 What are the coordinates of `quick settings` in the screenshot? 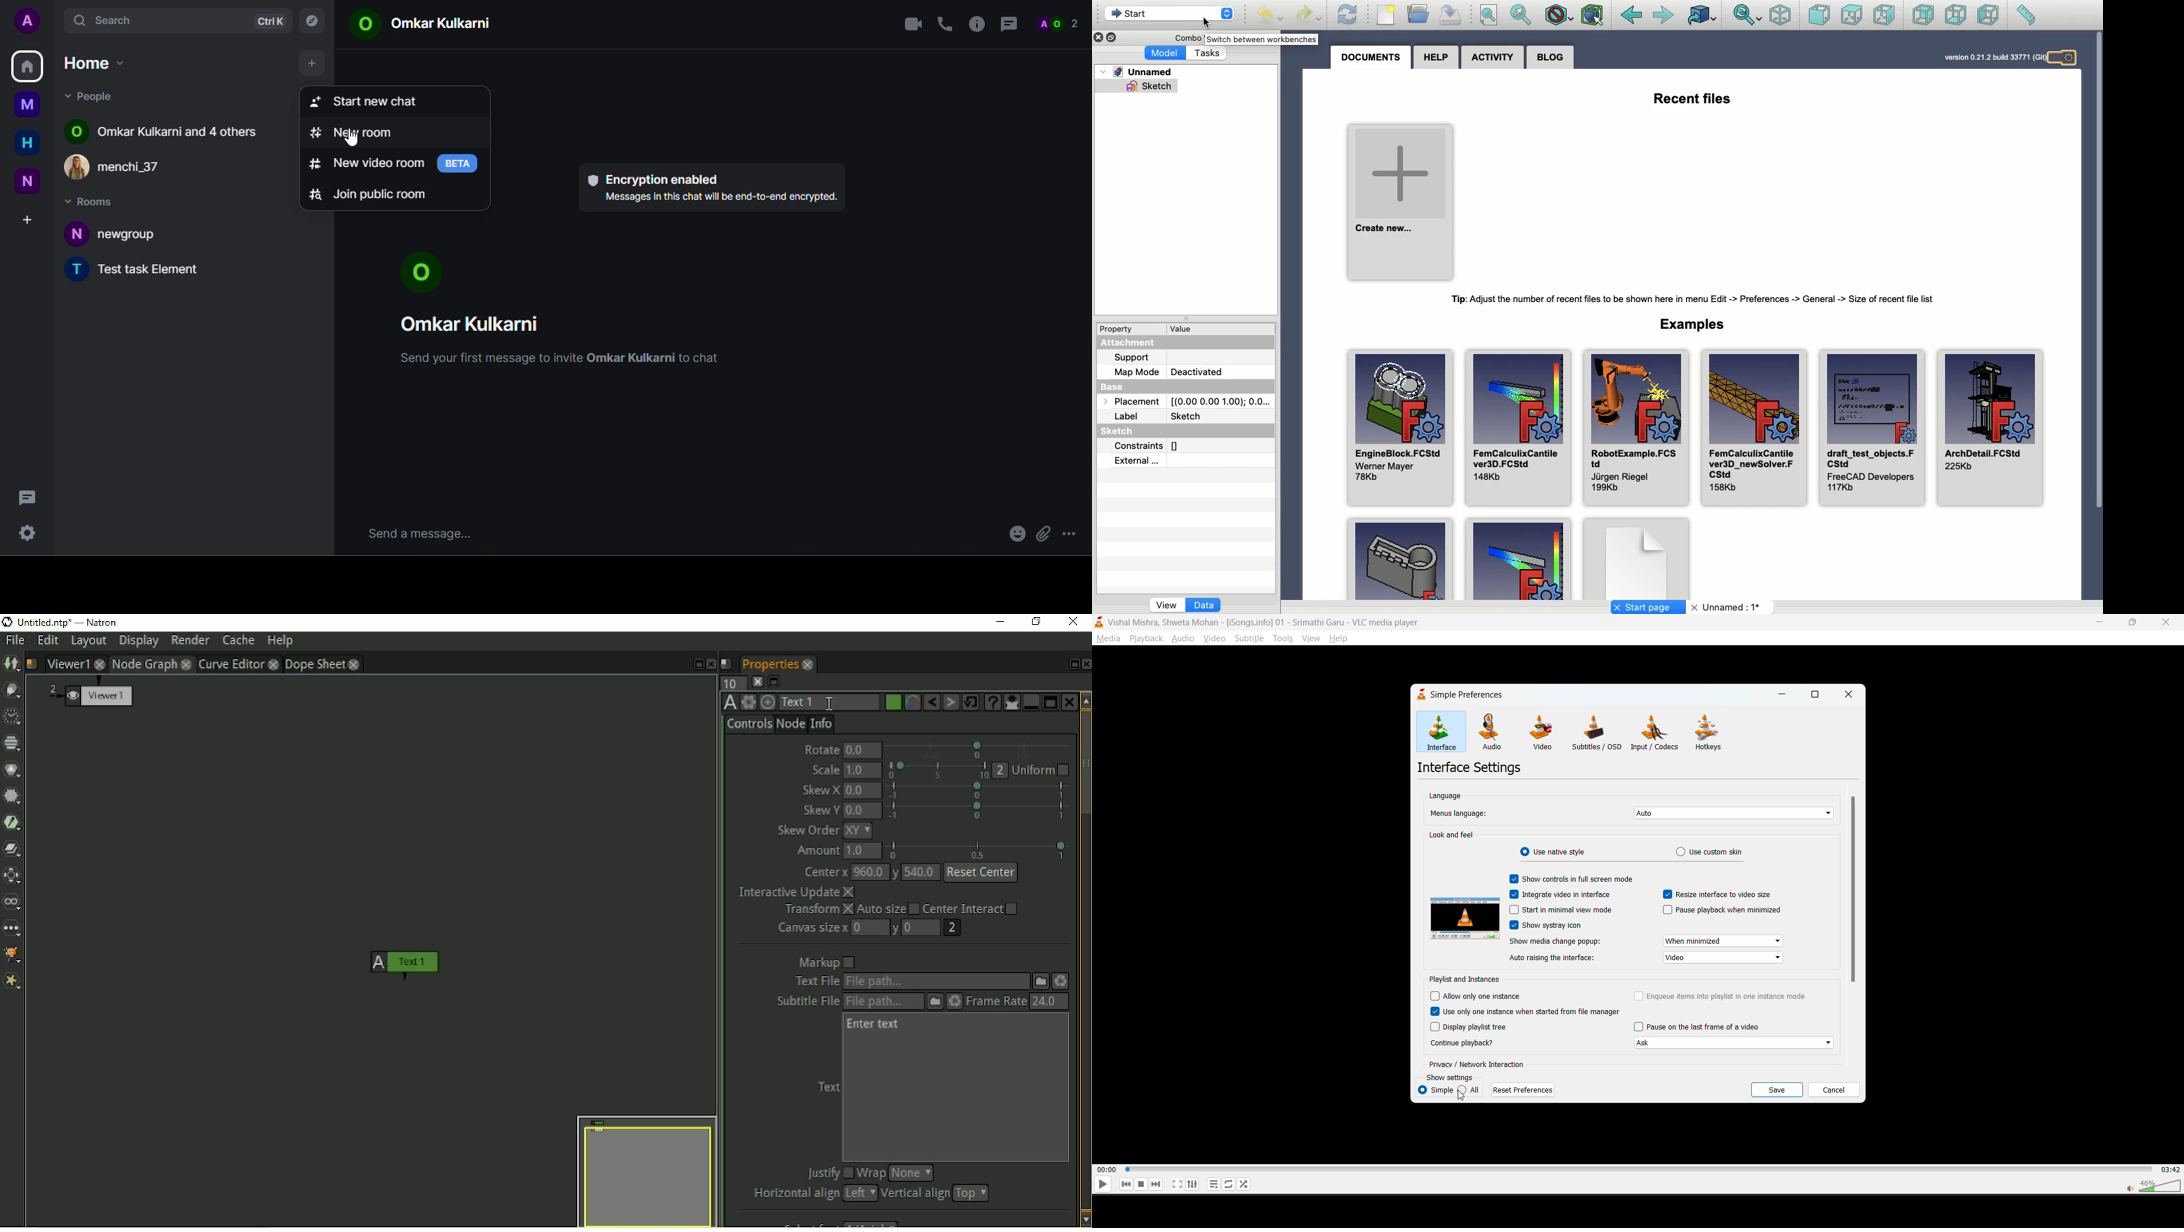 It's located at (26, 531).